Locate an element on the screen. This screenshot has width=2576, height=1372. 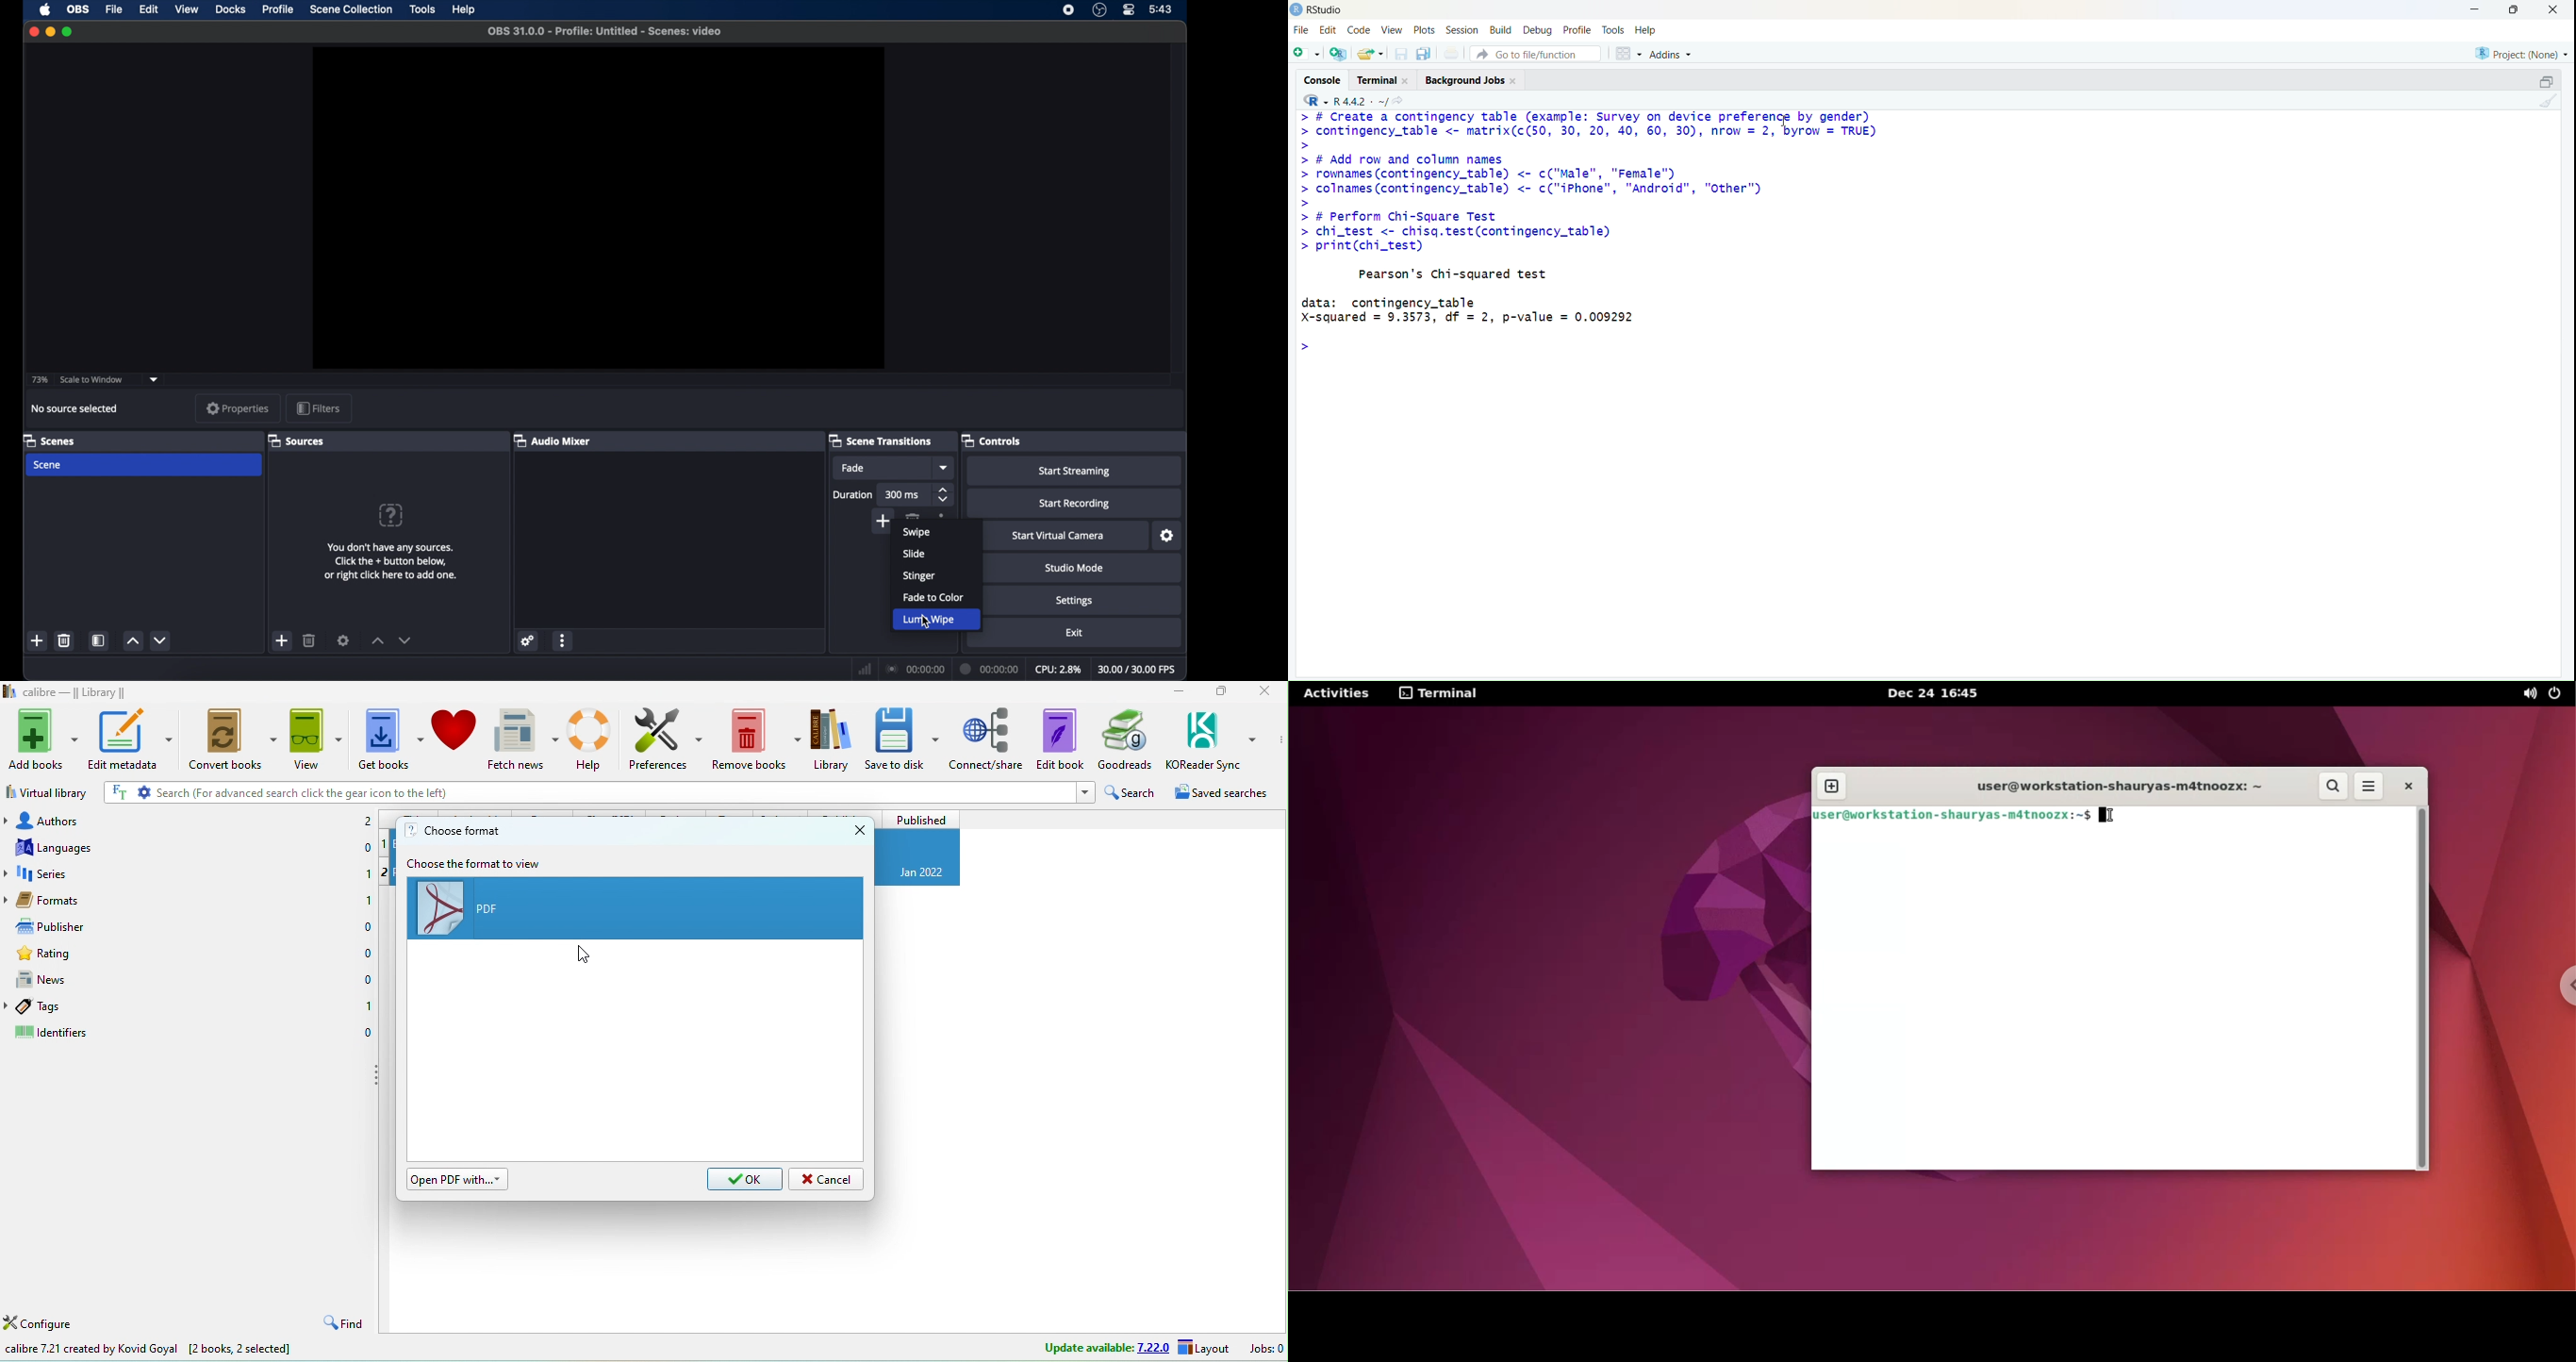
Session is located at coordinates (1462, 30).